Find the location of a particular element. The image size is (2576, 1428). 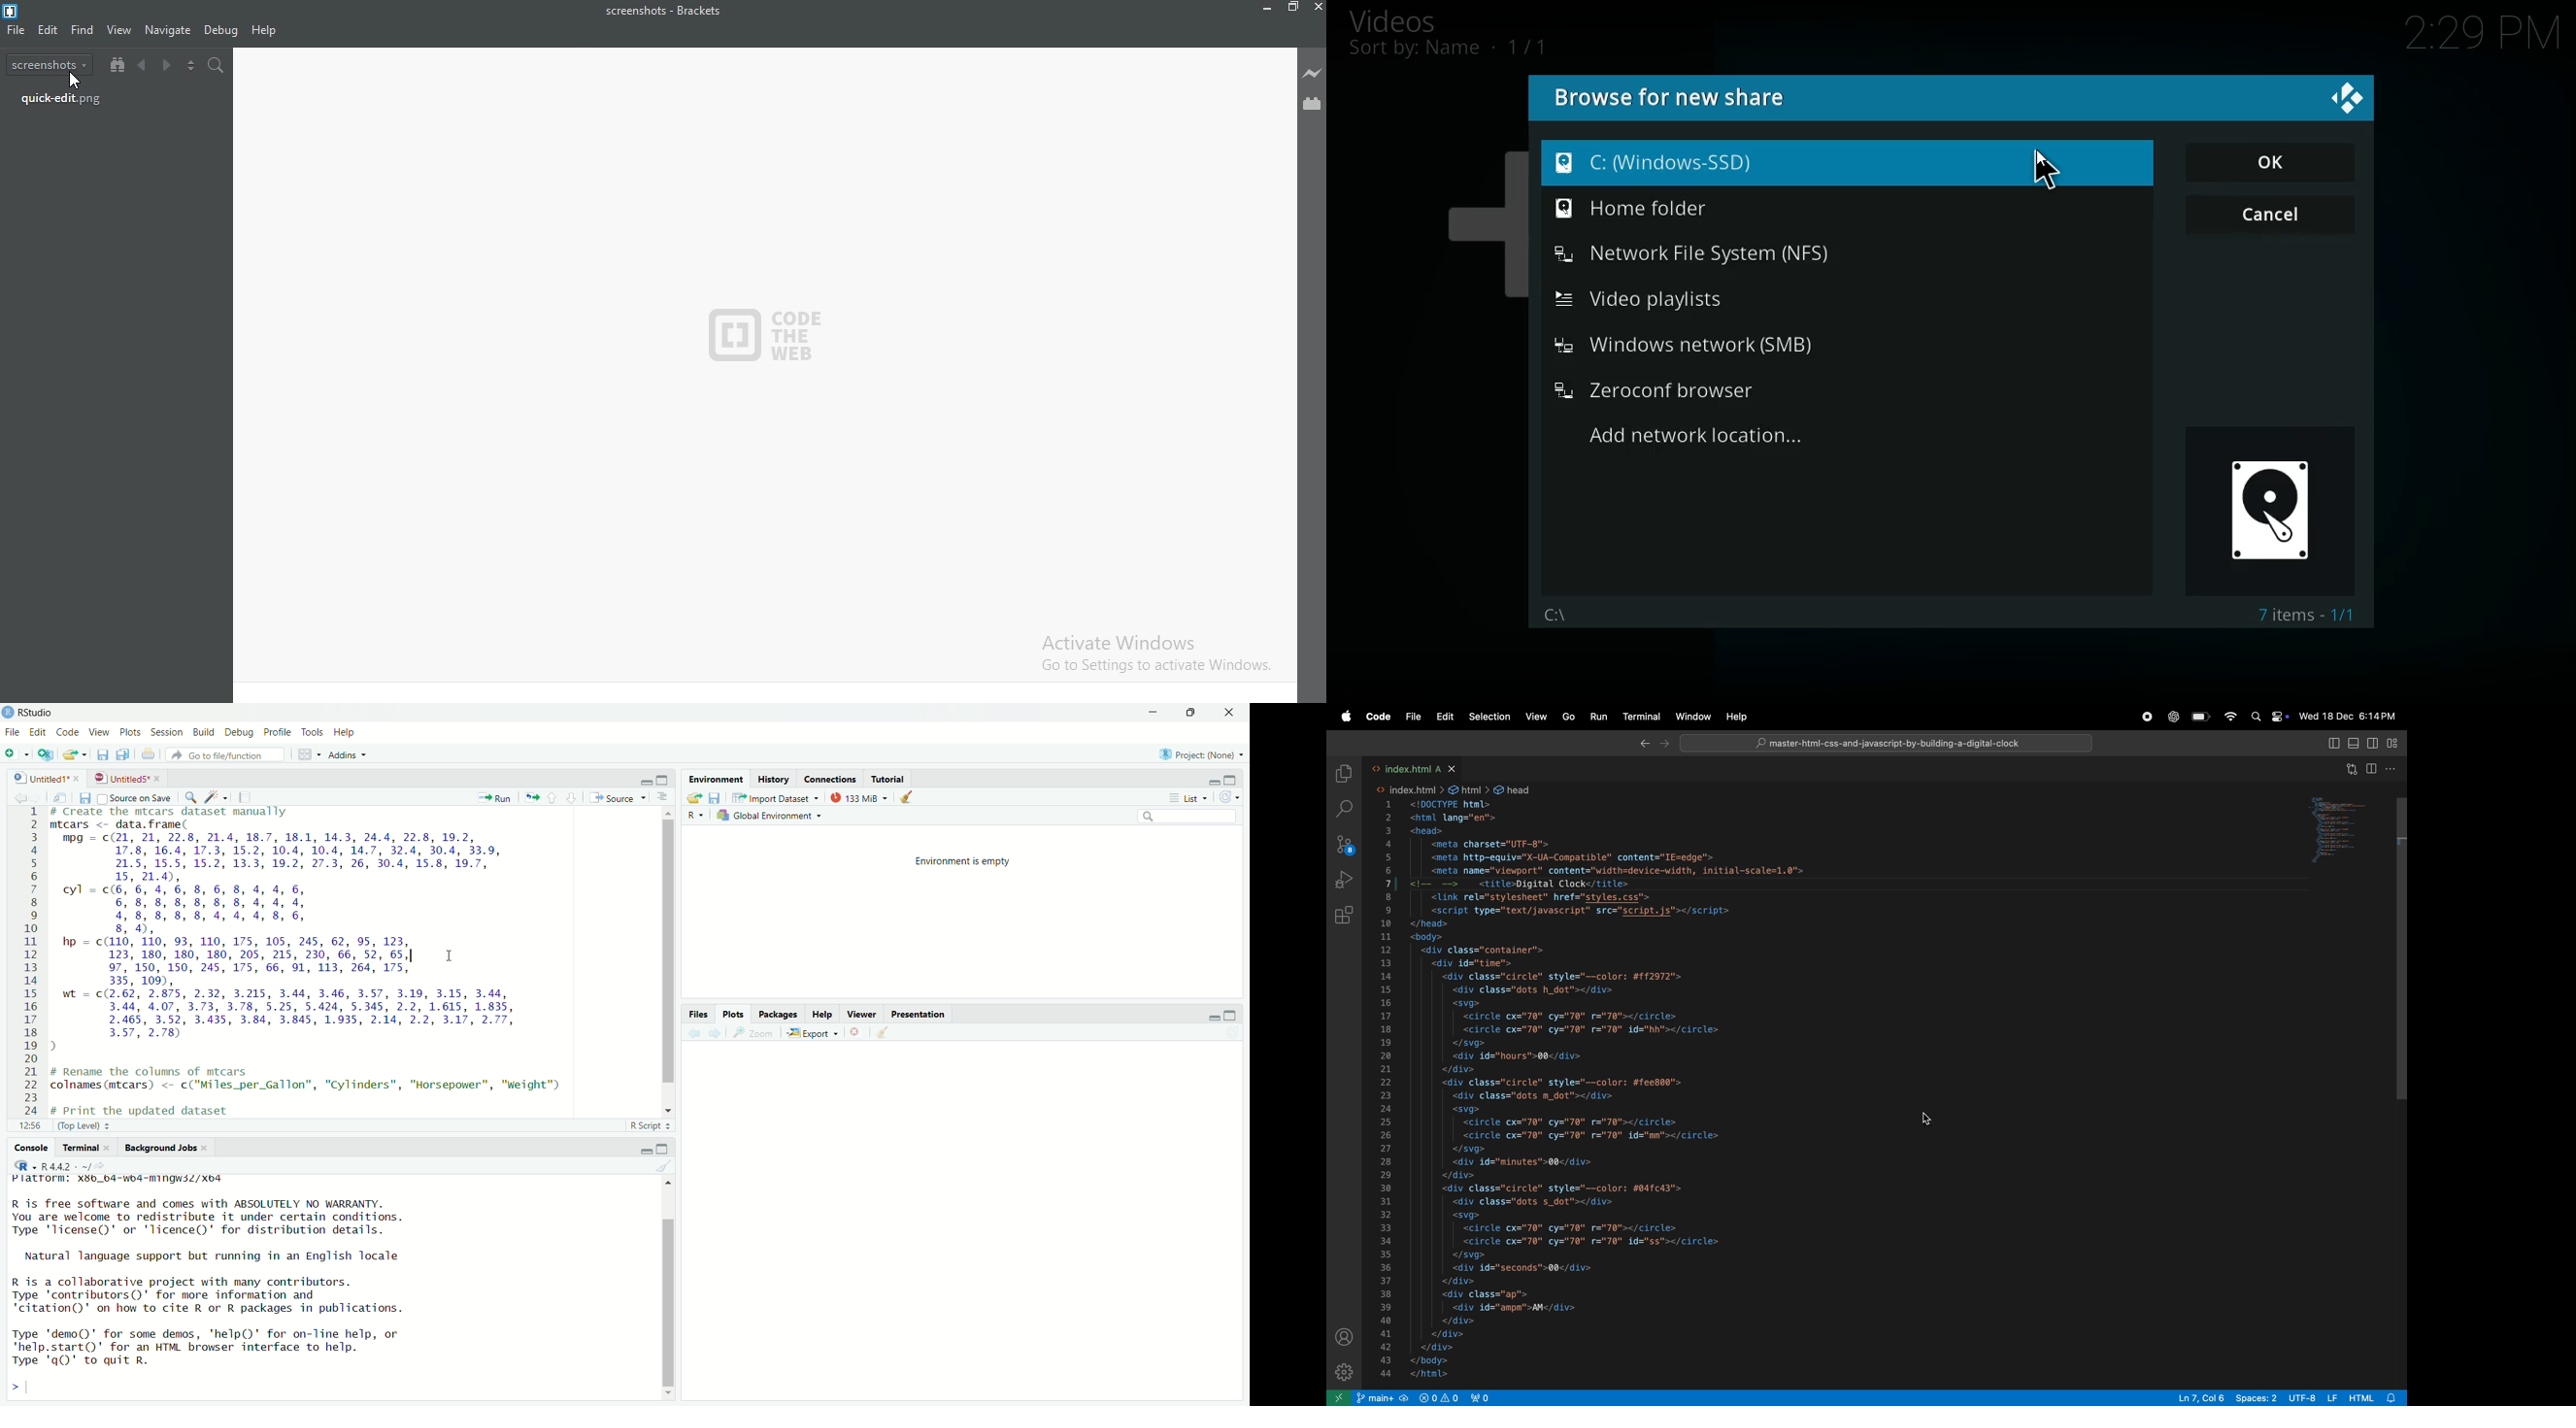

close is located at coordinates (1341, 741).